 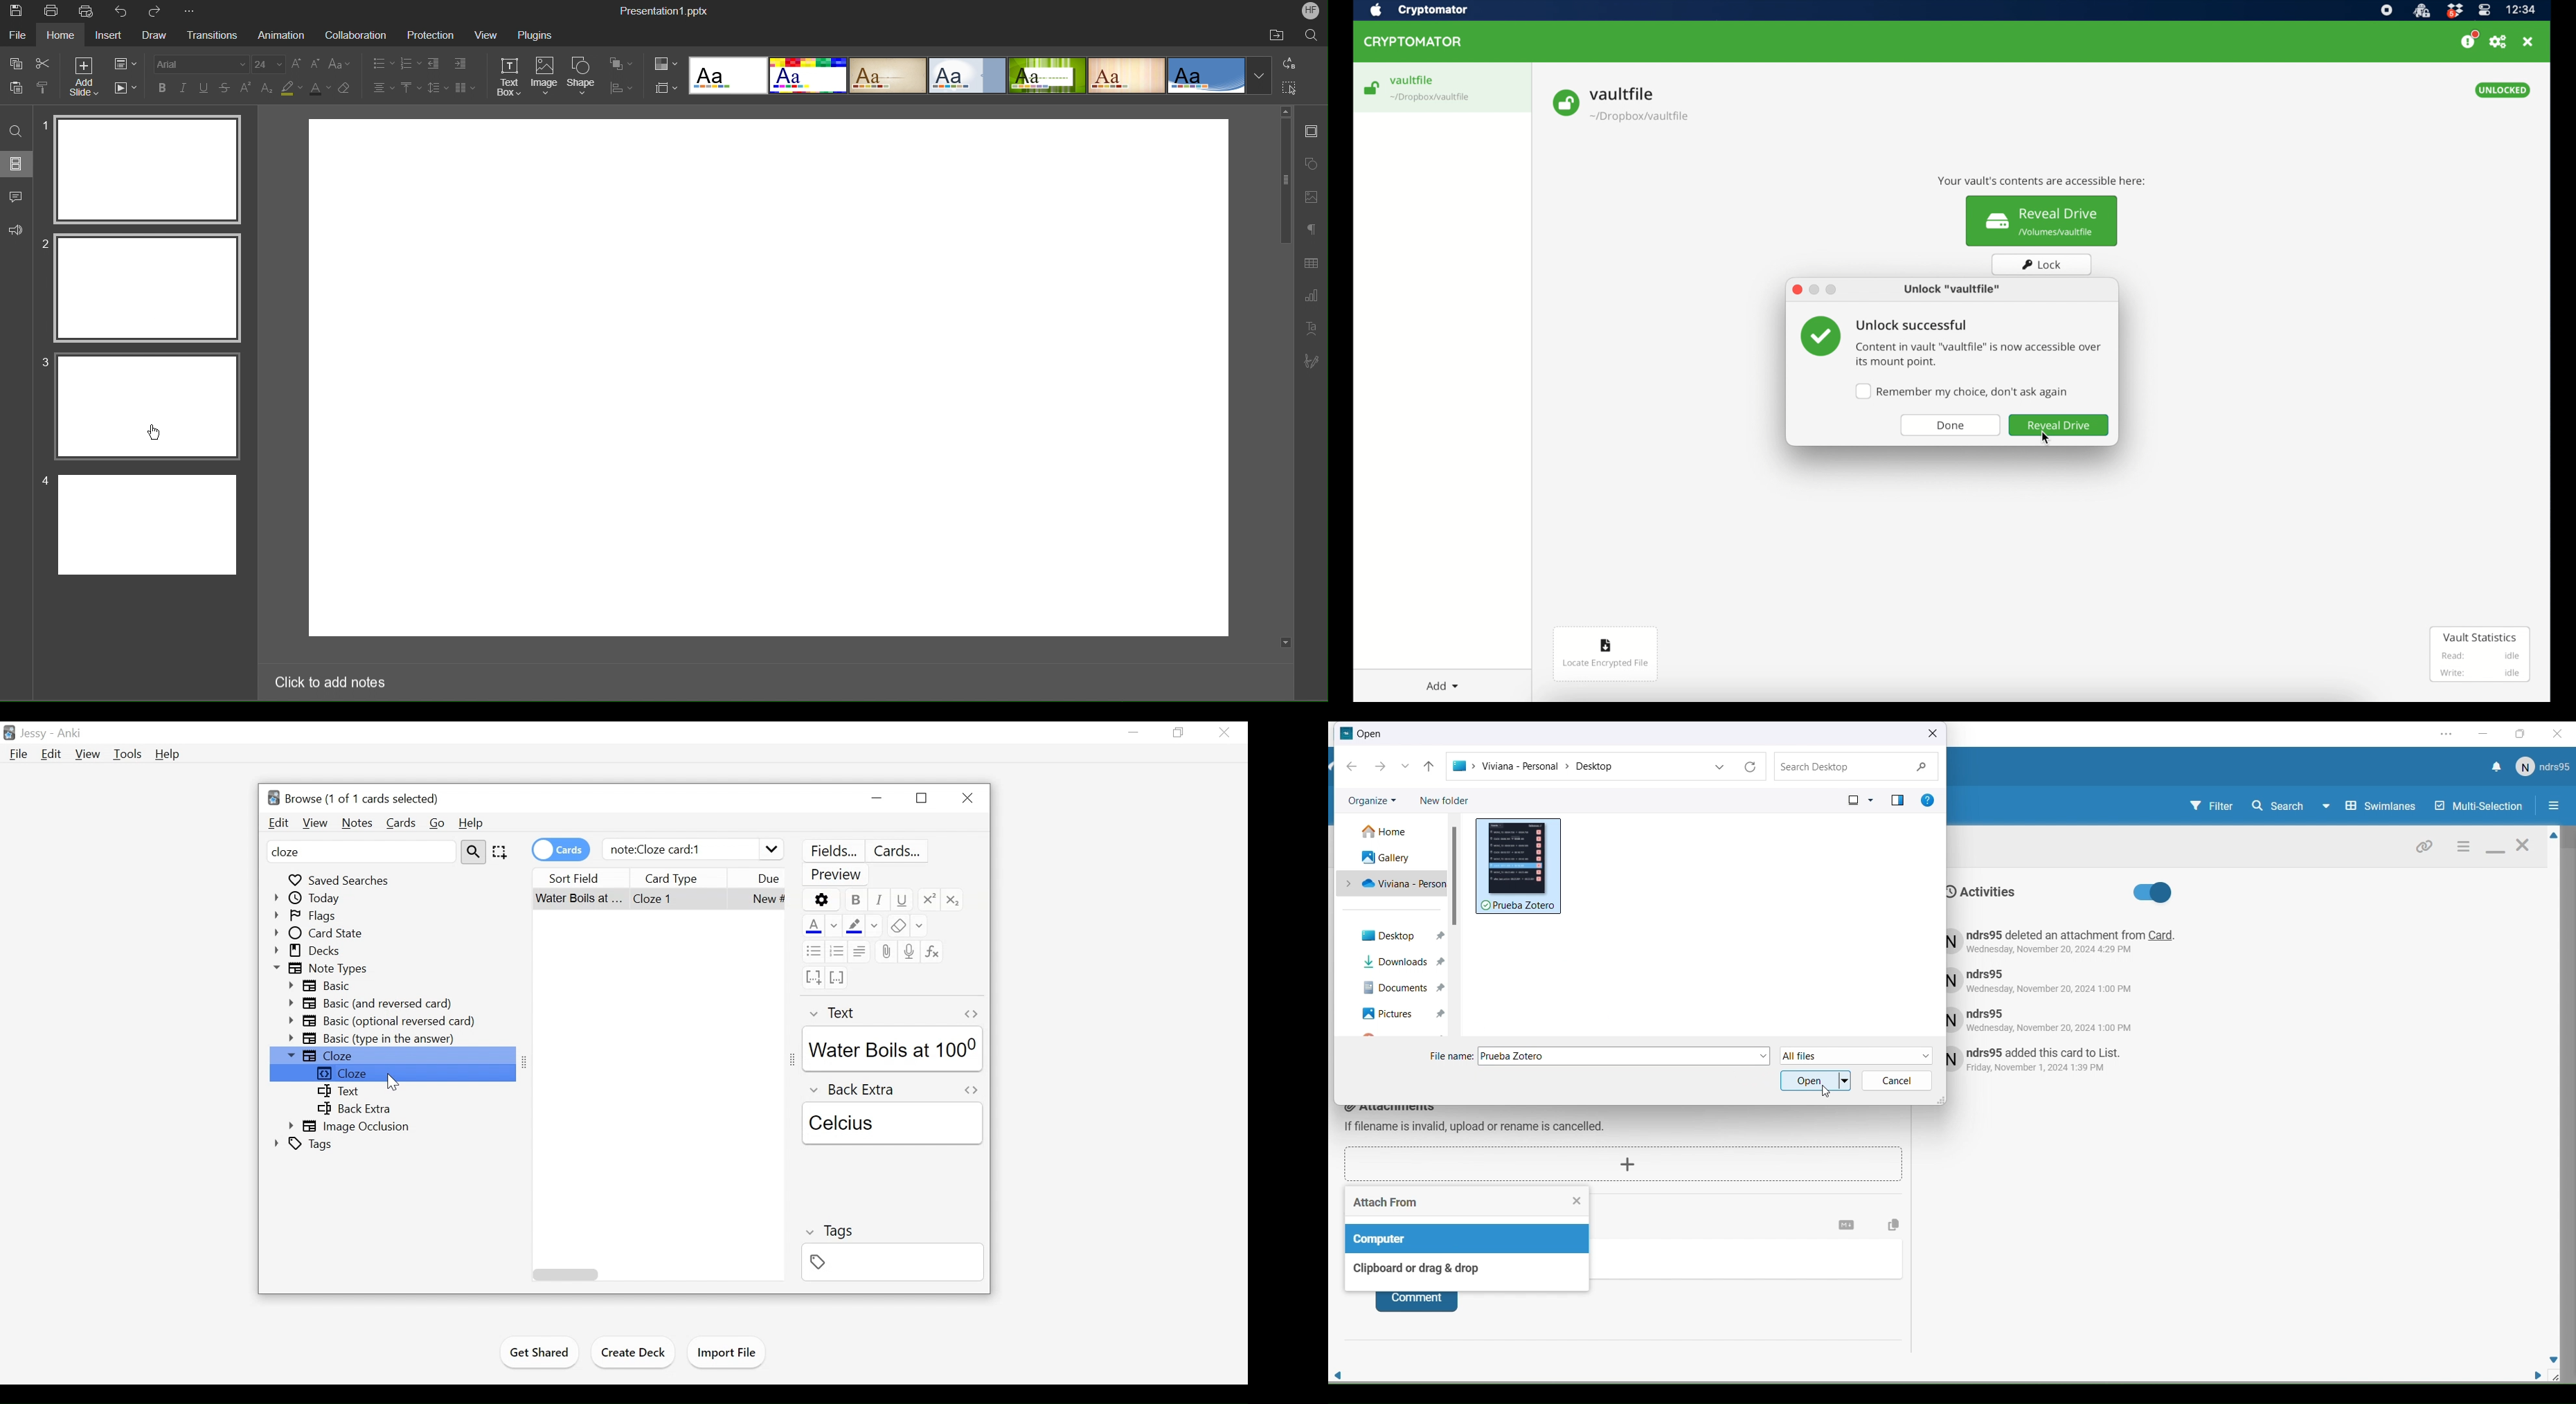 What do you see at coordinates (1289, 64) in the screenshot?
I see `Replace` at bounding box center [1289, 64].